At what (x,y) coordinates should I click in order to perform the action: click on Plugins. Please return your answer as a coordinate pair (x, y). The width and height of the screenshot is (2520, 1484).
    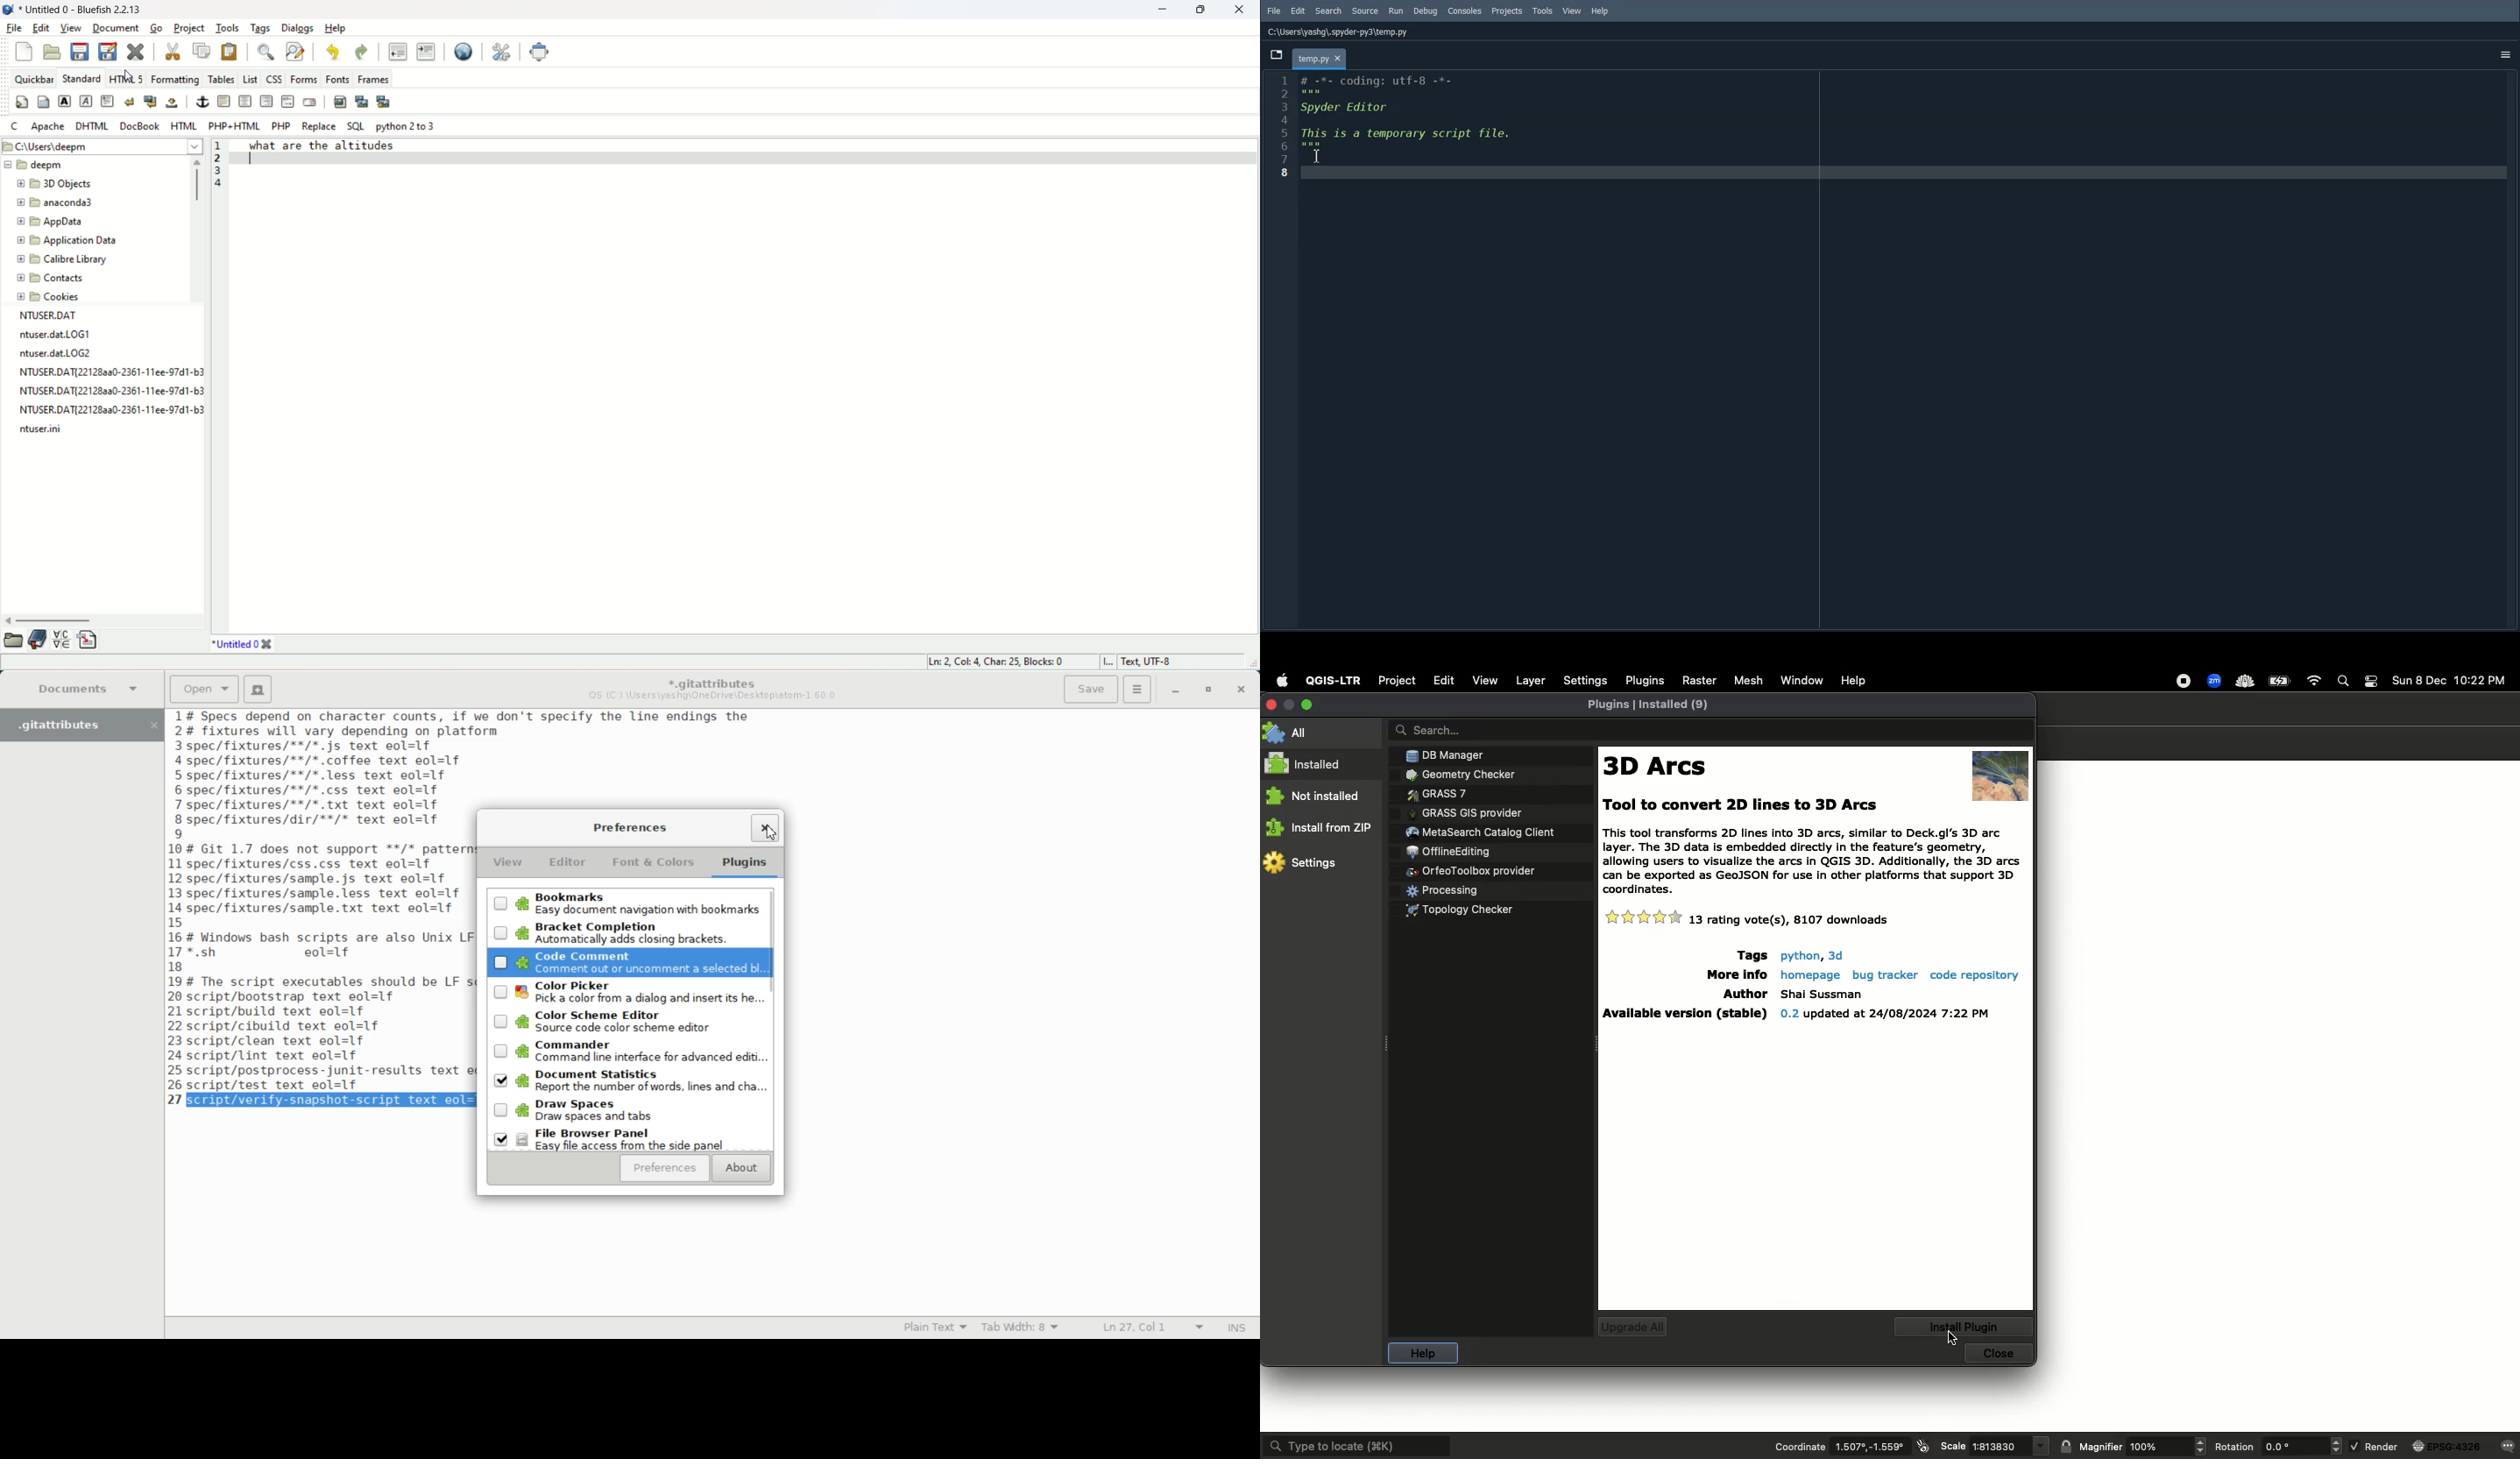
    Looking at the image, I should click on (1455, 909).